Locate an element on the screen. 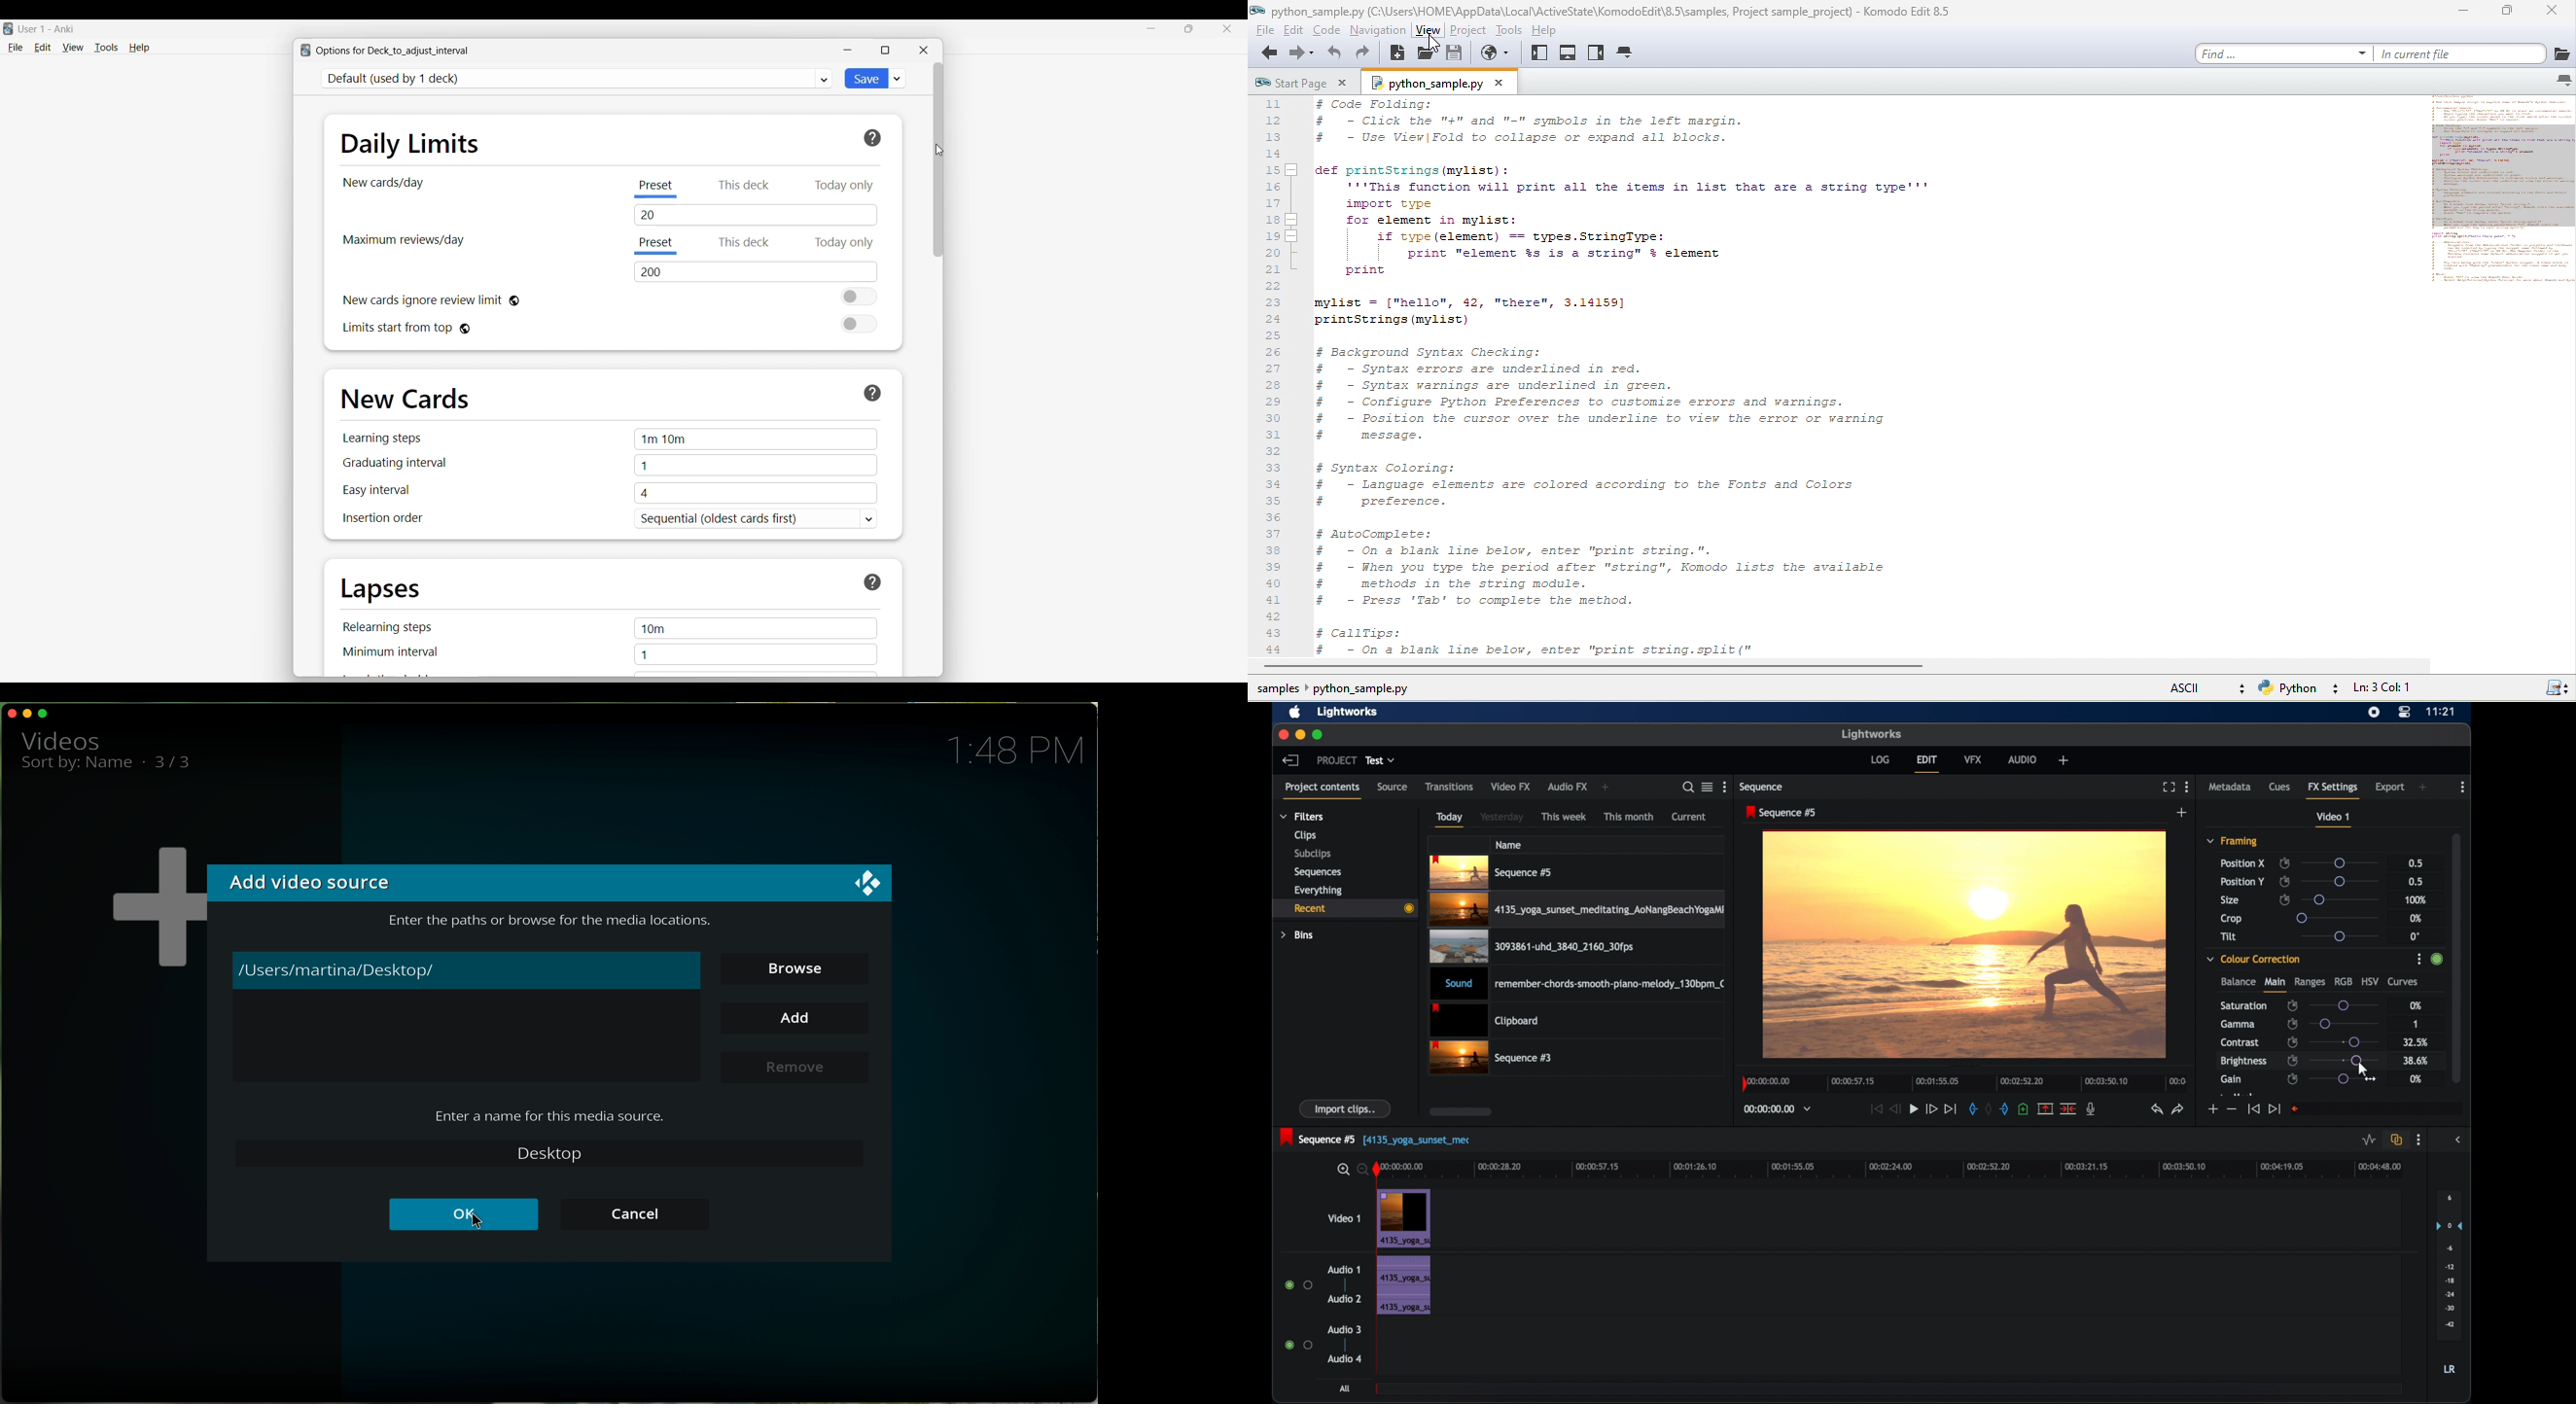 This screenshot has width=2576, height=1428. radio button is located at coordinates (1298, 1344).